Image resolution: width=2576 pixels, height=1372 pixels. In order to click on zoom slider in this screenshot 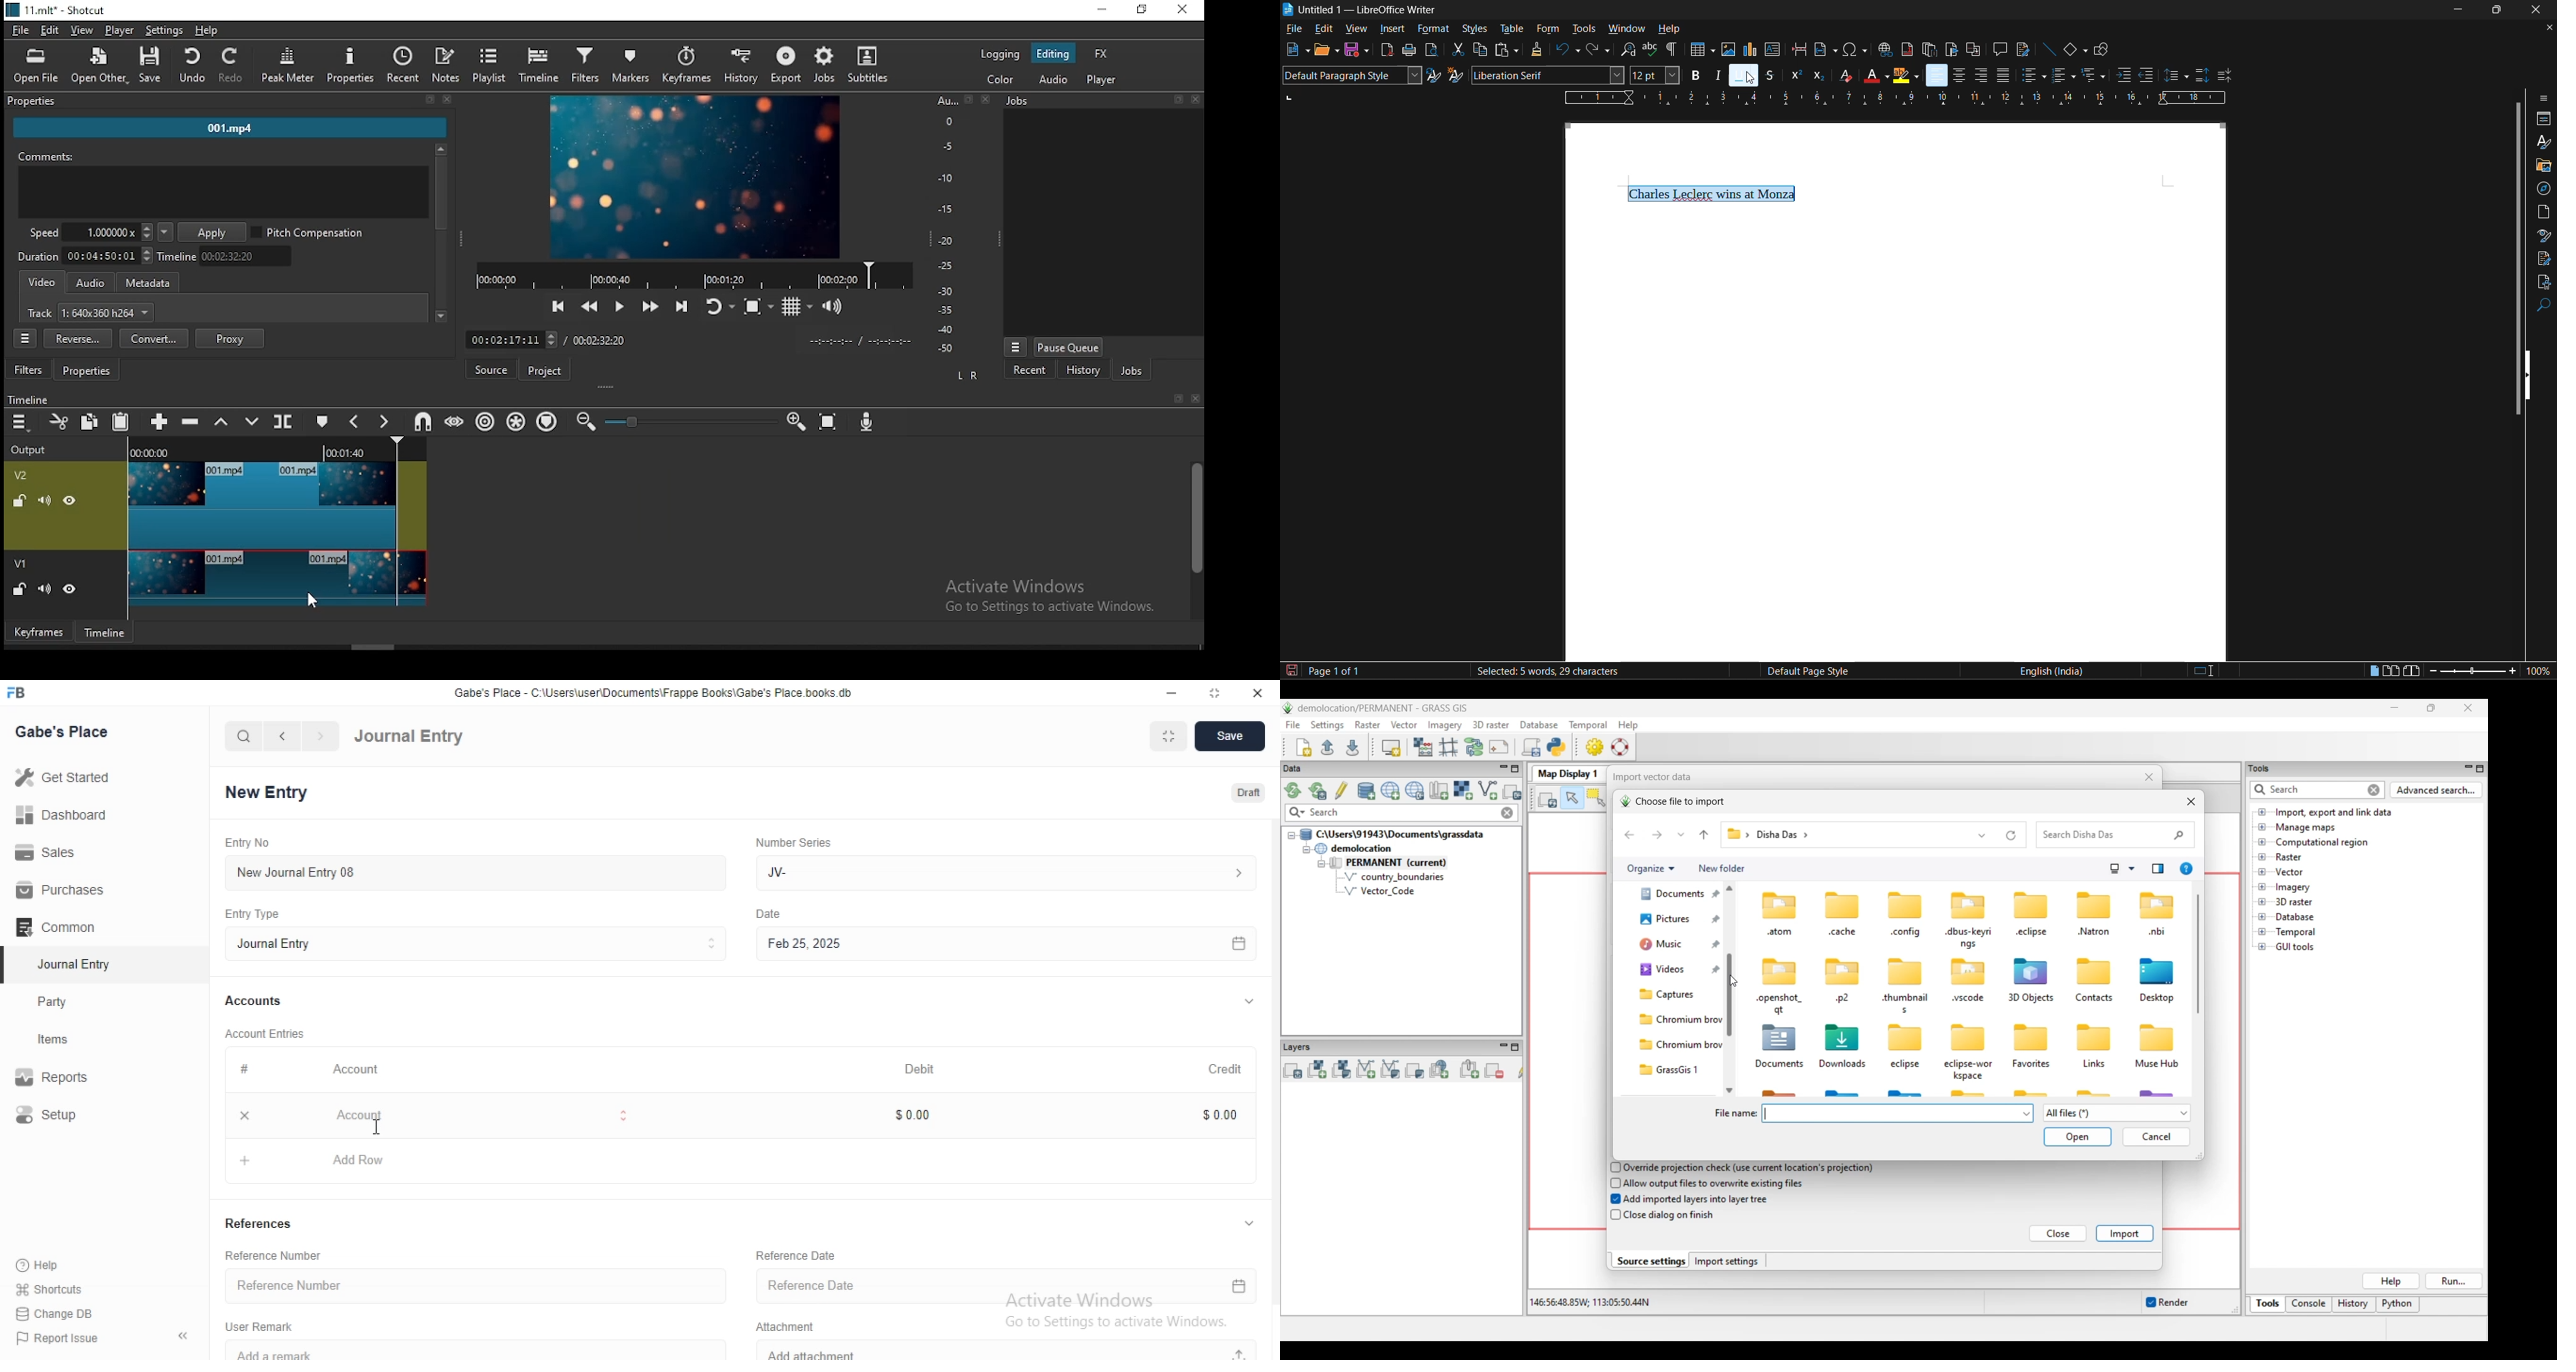, I will do `click(2472, 673)`.